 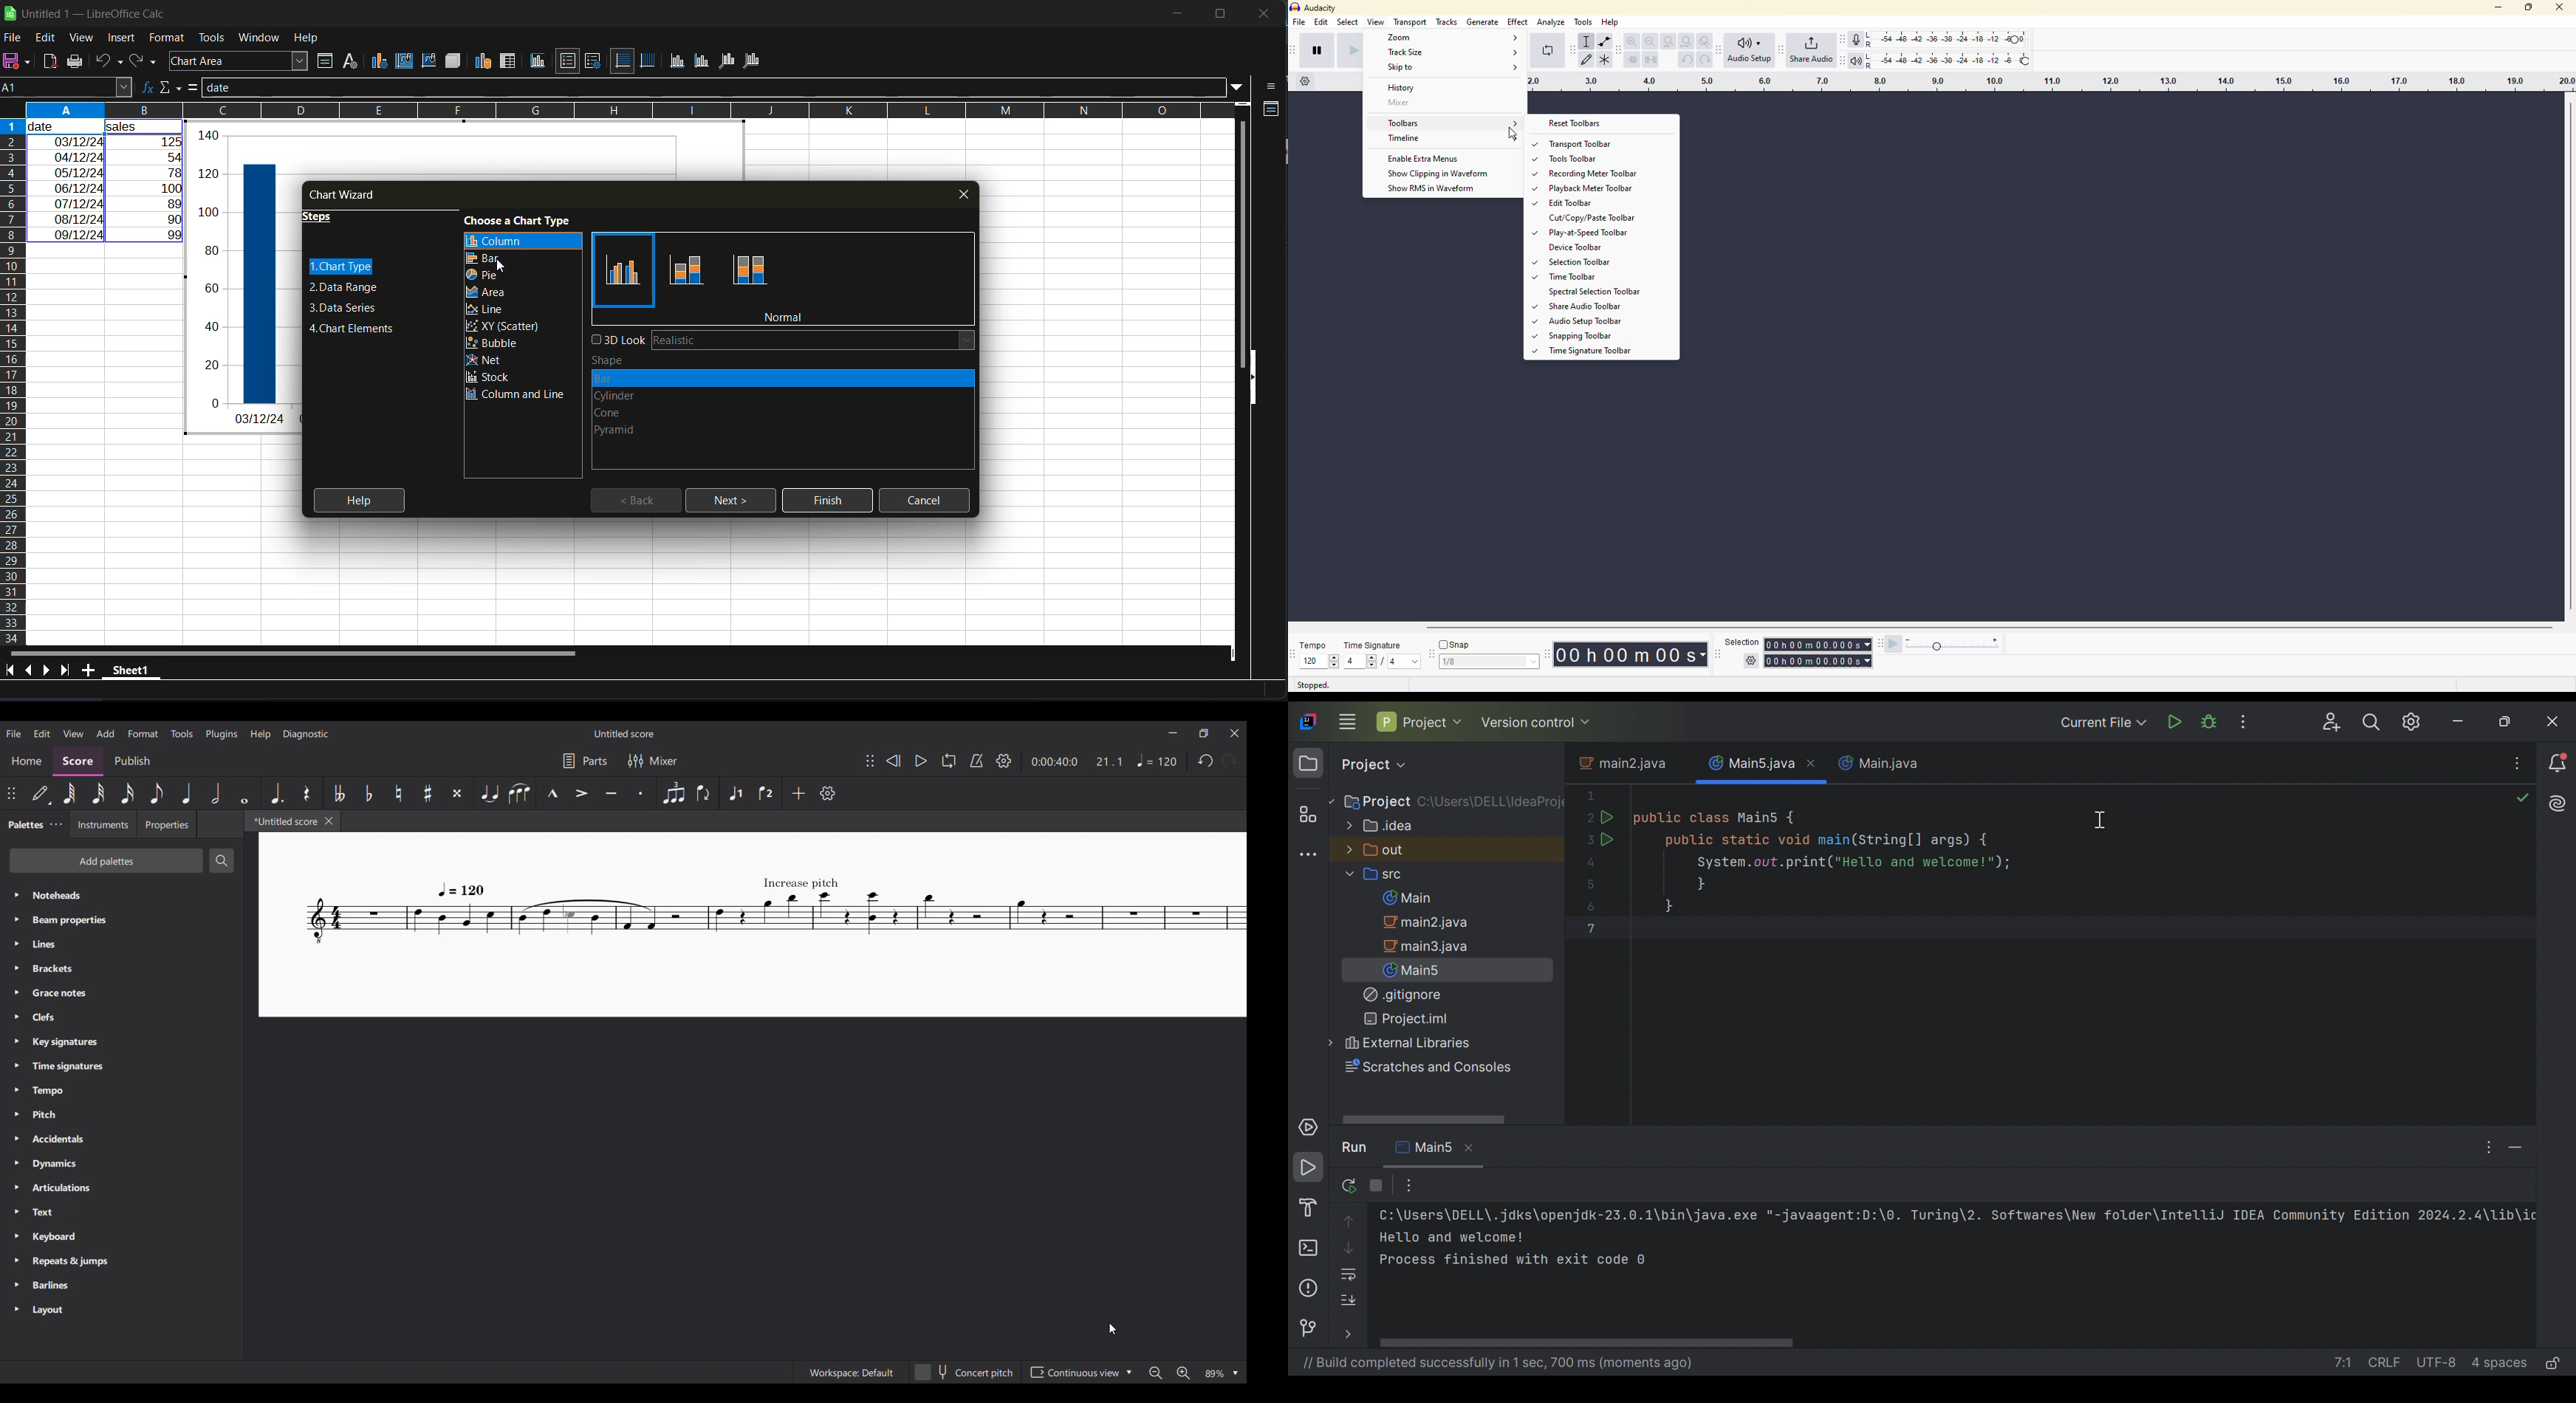 I want to click on audio setup, so click(x=1750, y=51).